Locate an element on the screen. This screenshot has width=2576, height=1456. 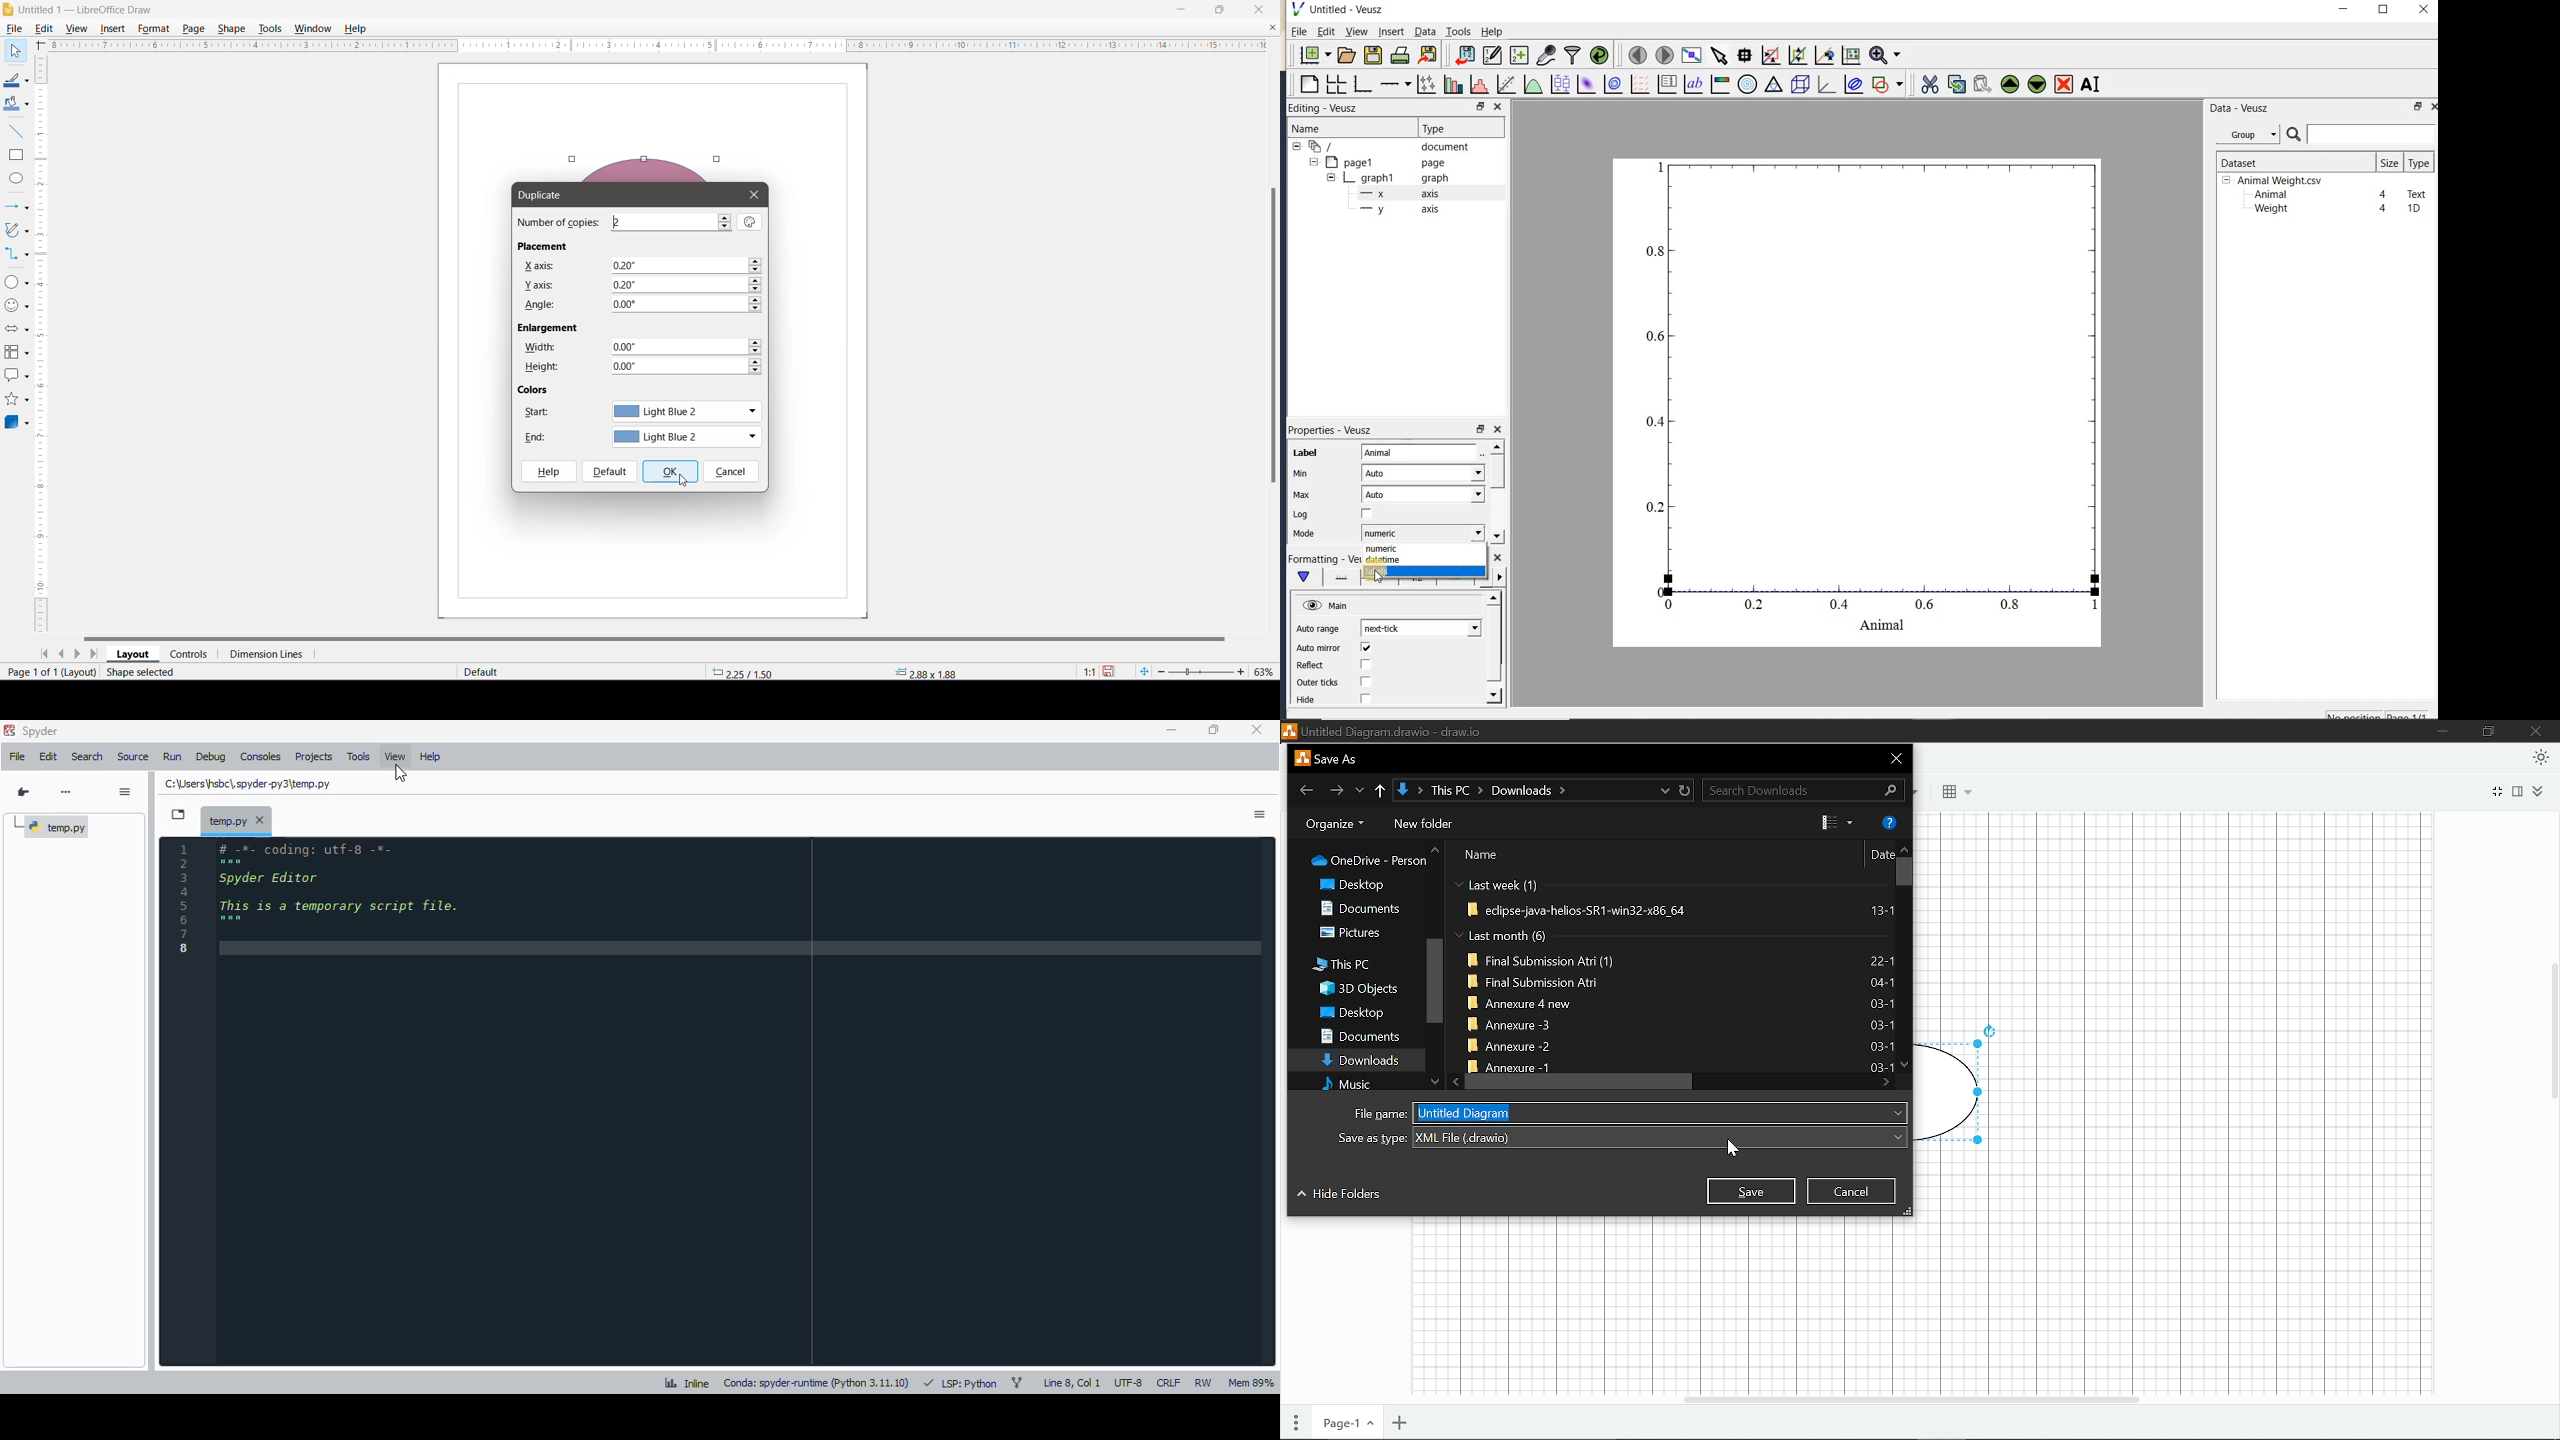
select items from the graph or scroll is located at coordinates (1720, 56).